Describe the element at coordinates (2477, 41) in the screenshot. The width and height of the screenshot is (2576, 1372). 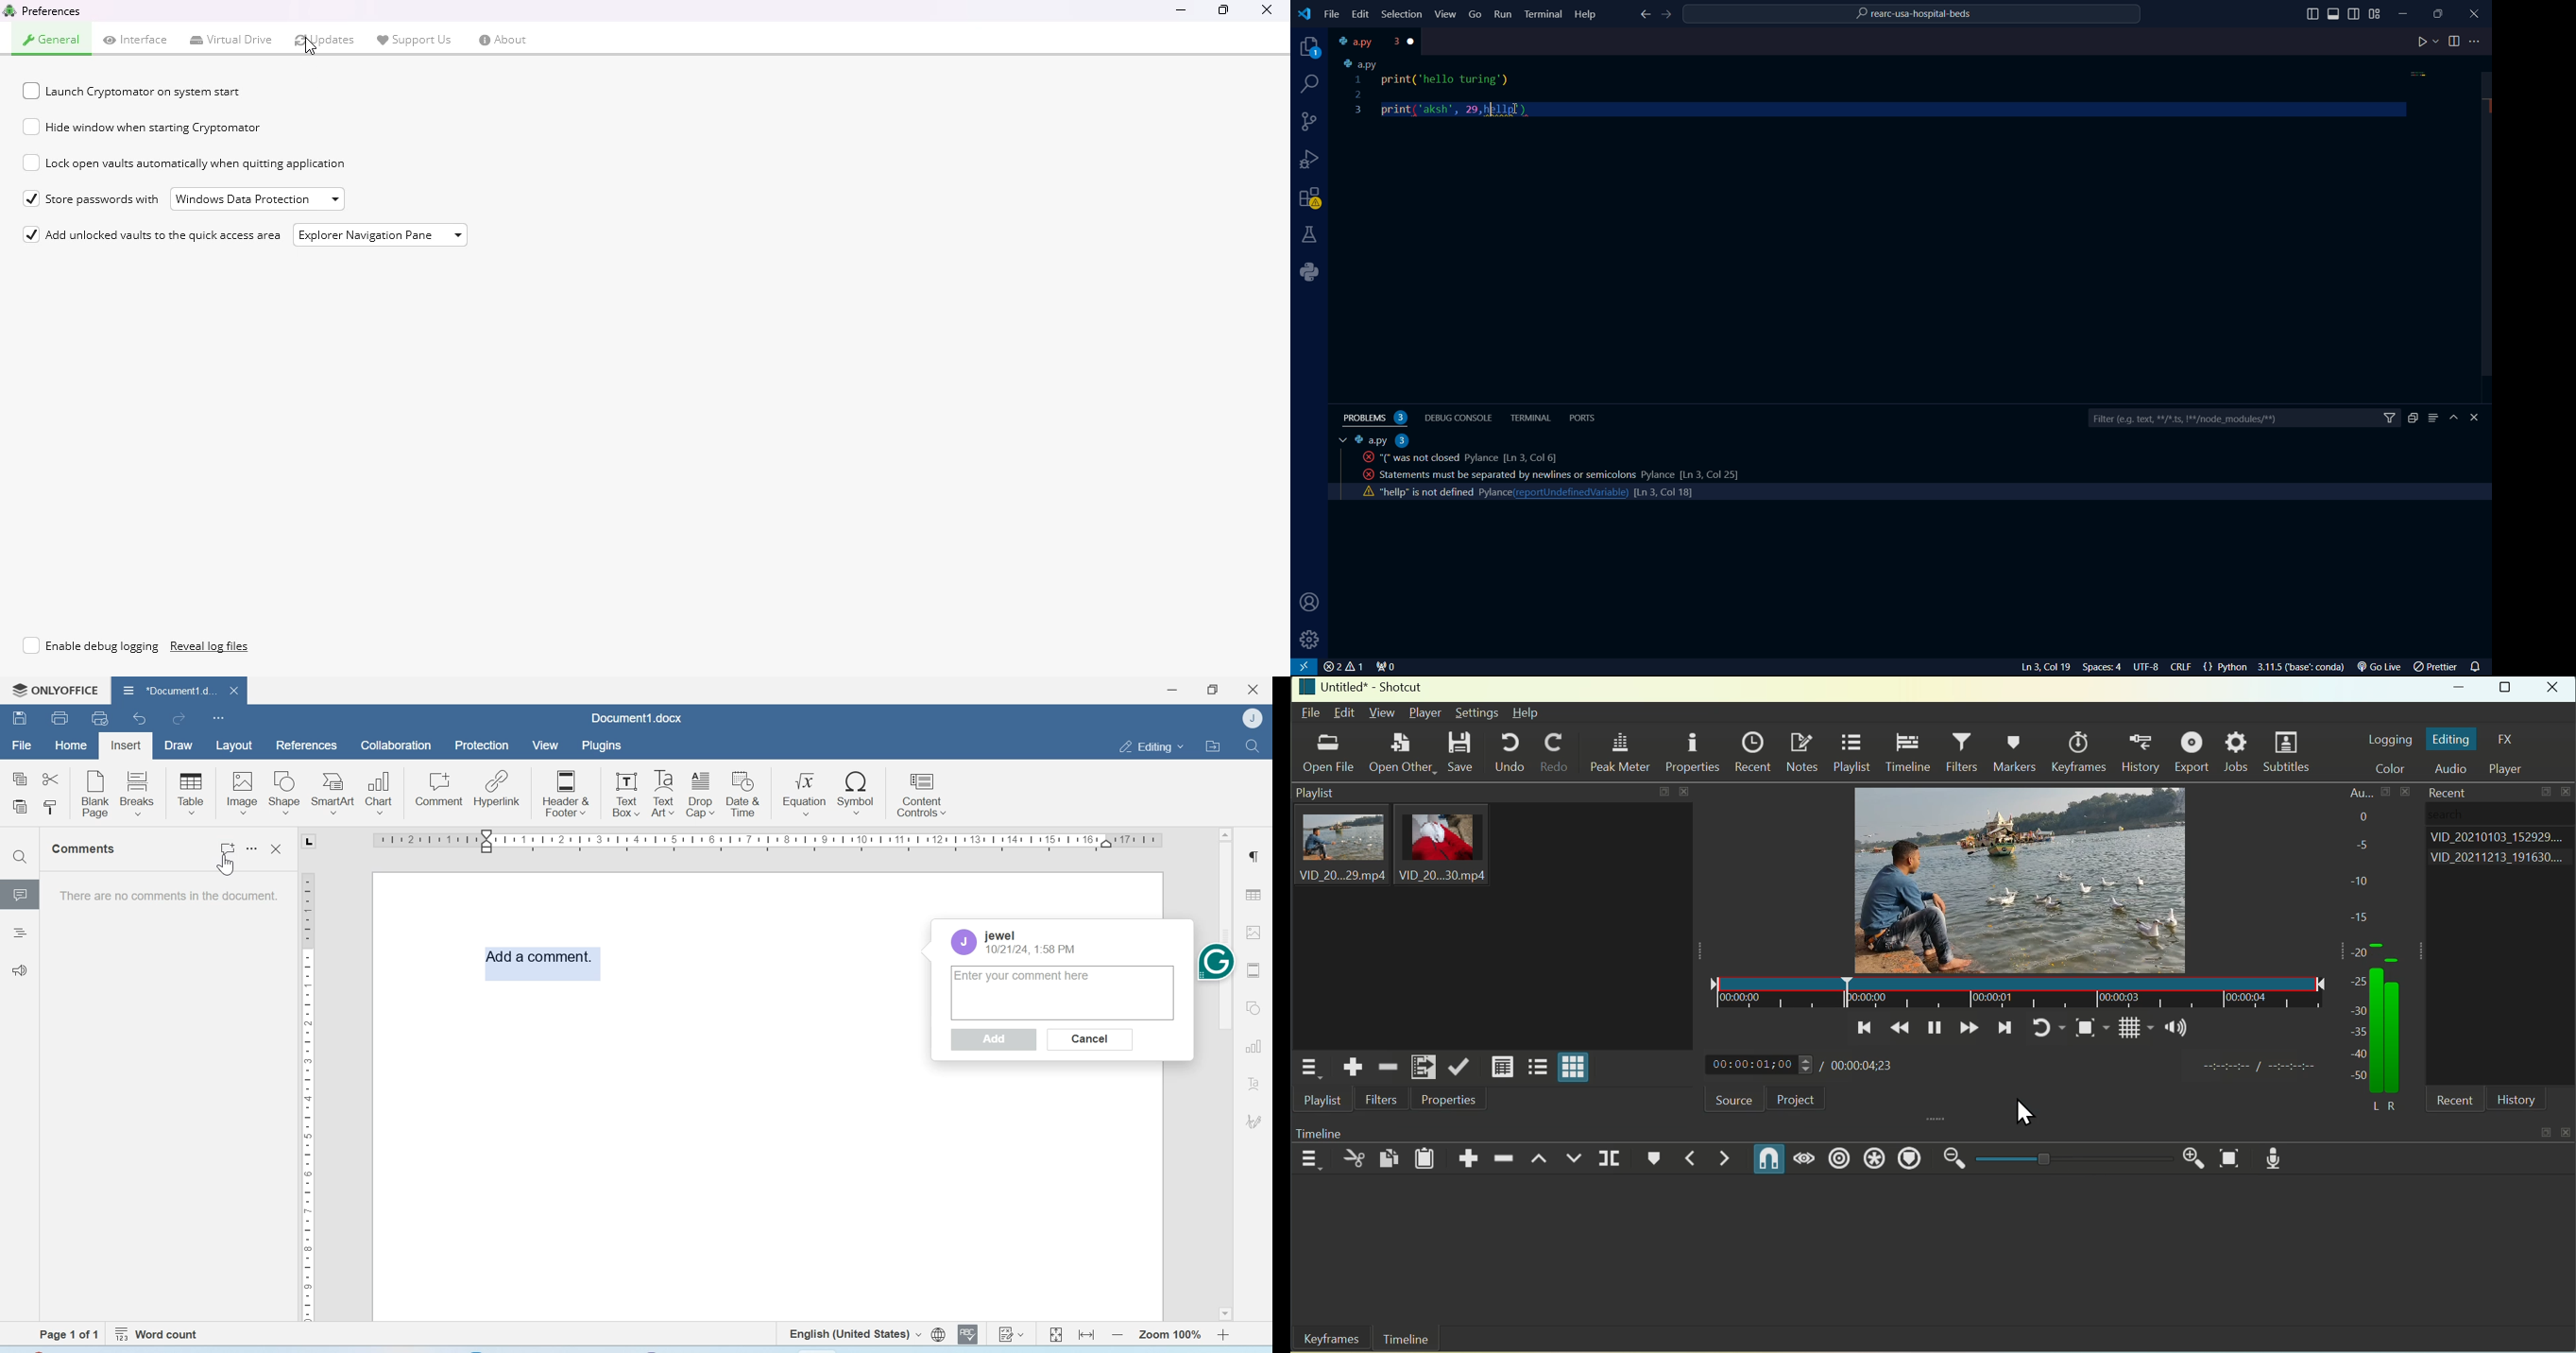
I see `more options` at that location.